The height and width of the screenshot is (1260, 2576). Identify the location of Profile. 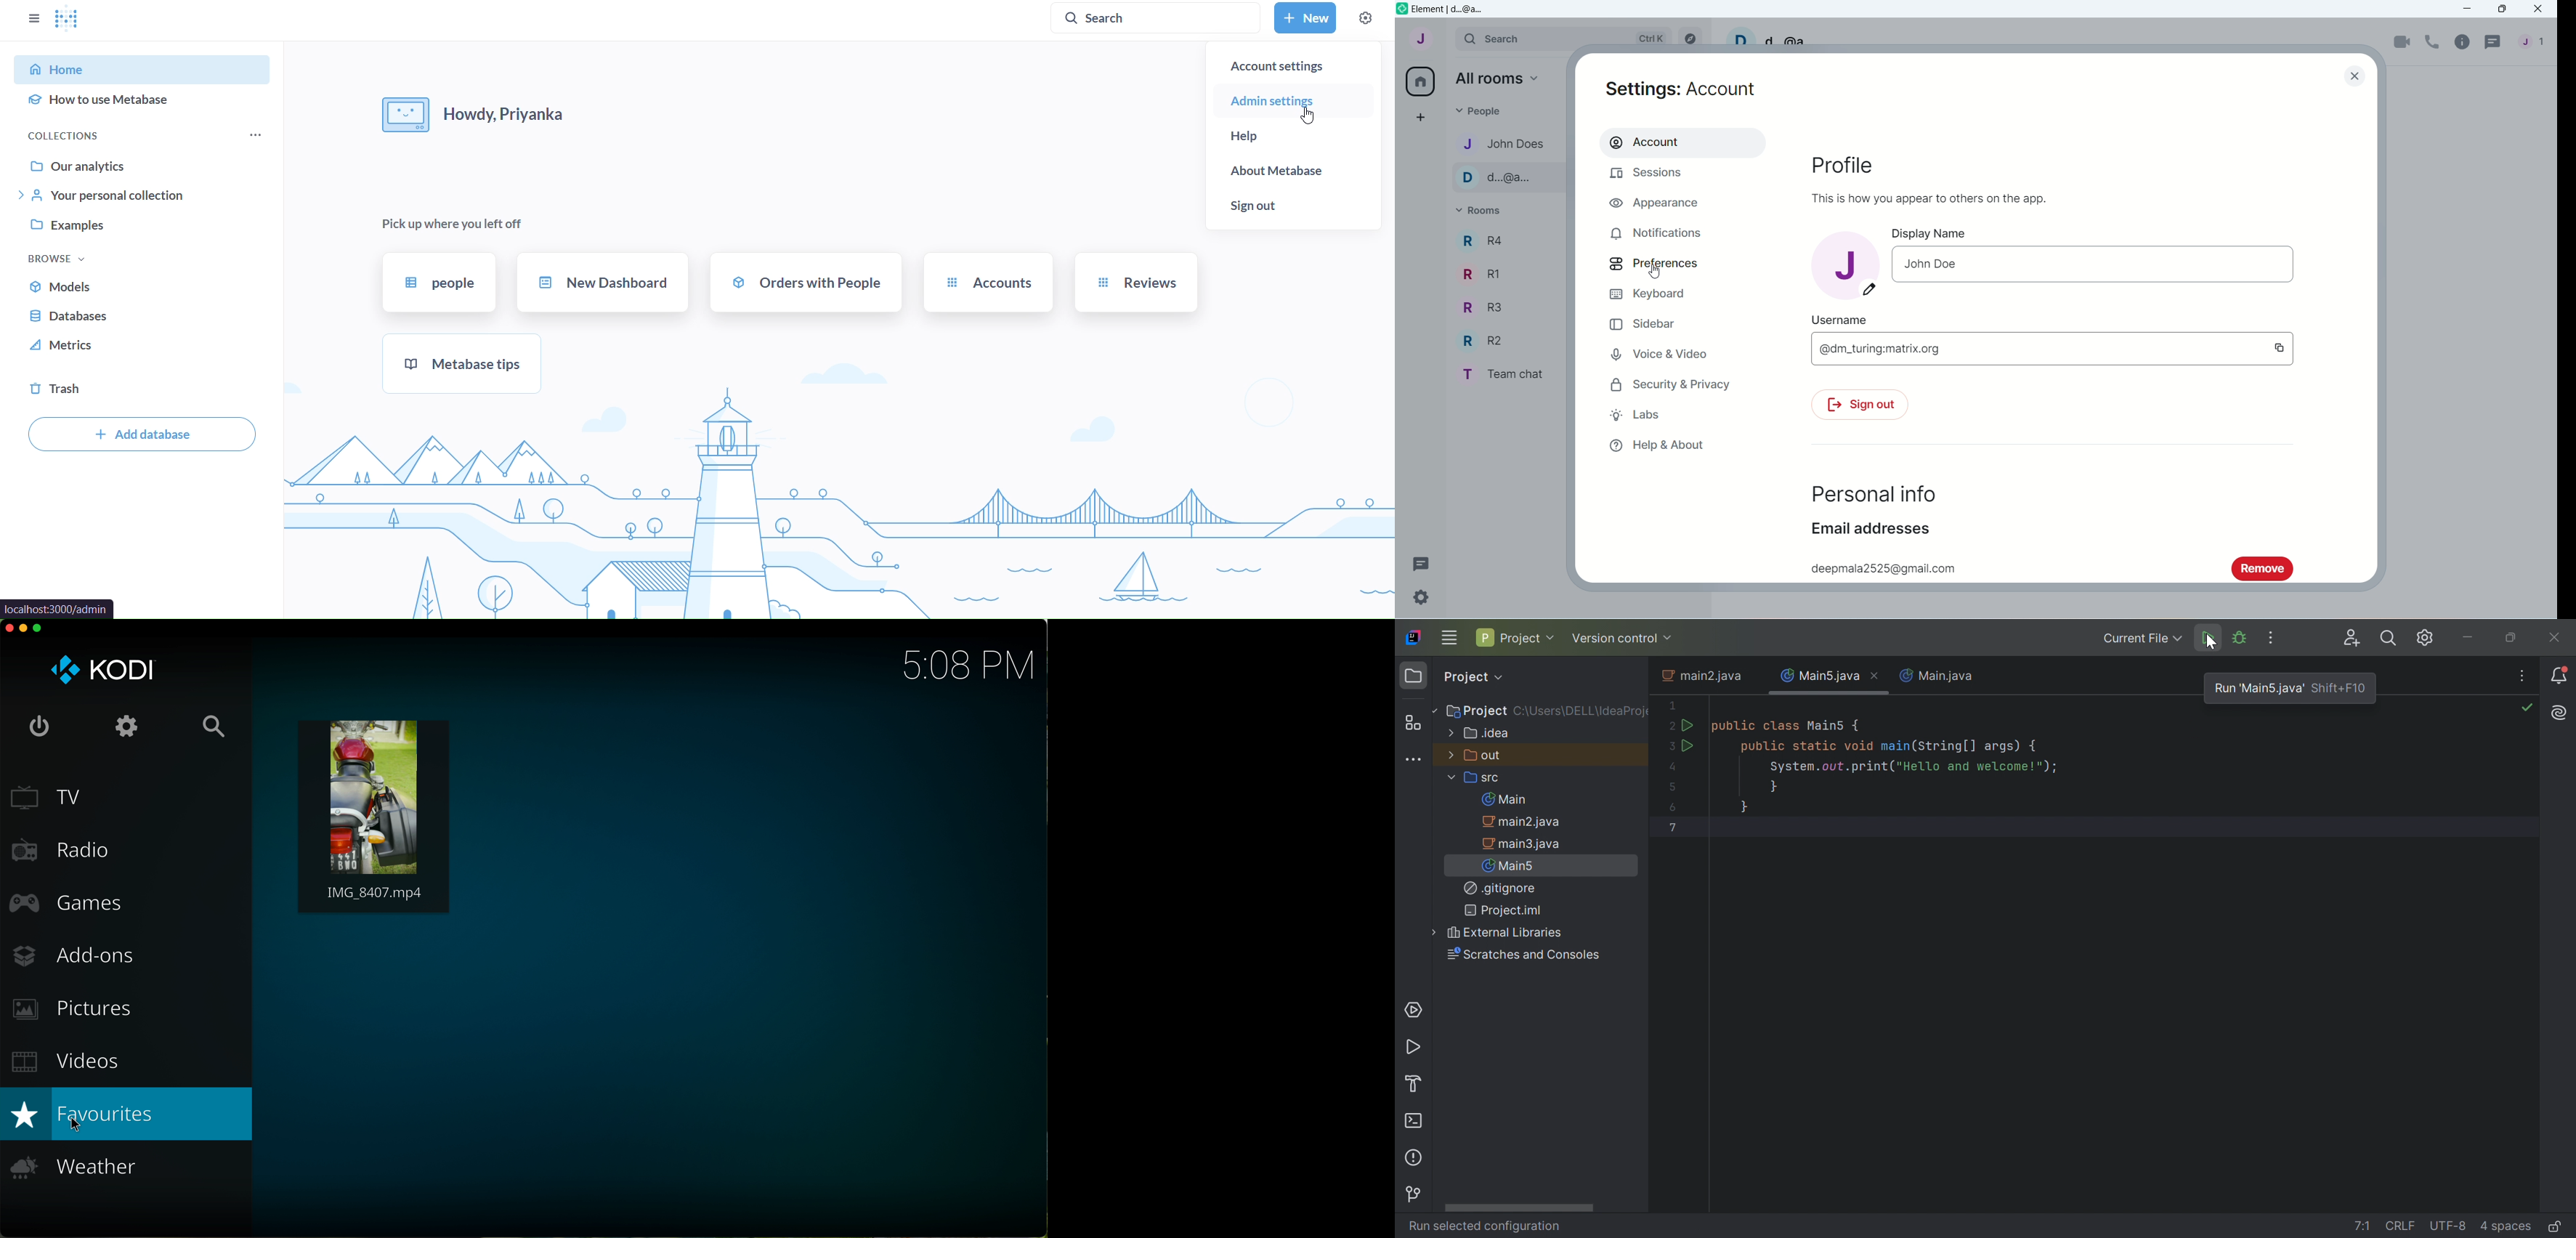
(1845, 164).